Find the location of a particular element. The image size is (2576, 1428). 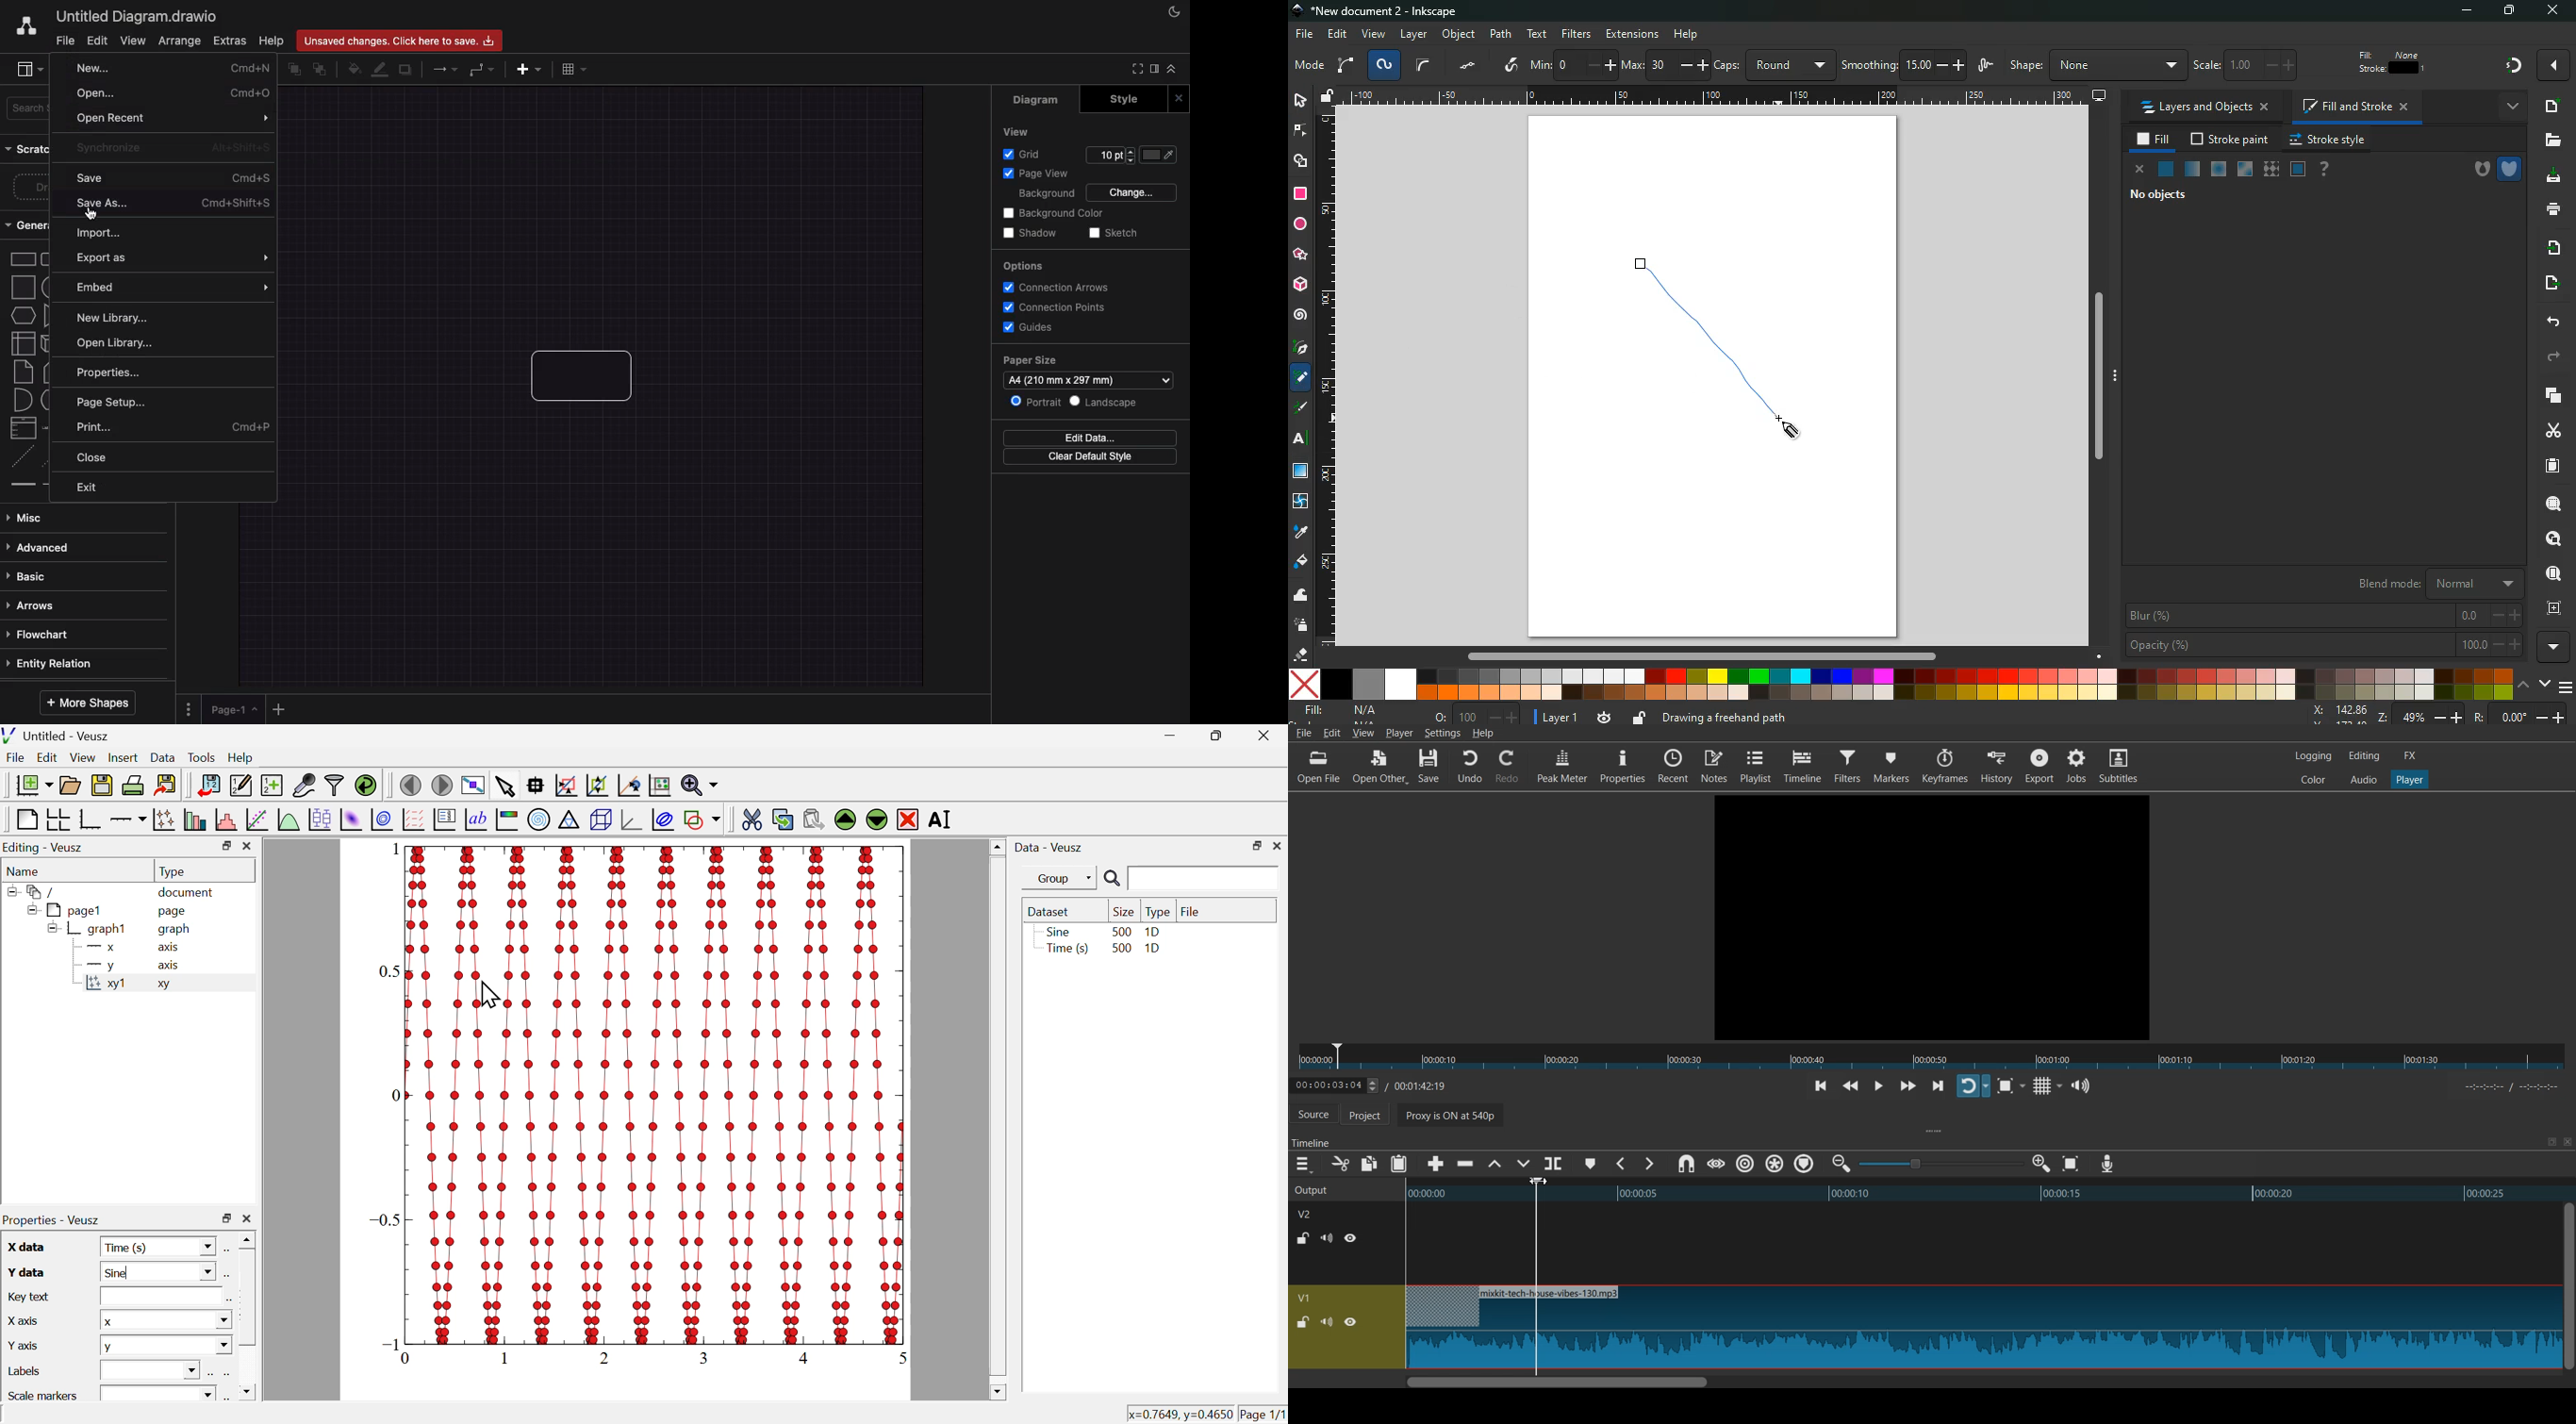

Options is located at coordinates (189, 709).